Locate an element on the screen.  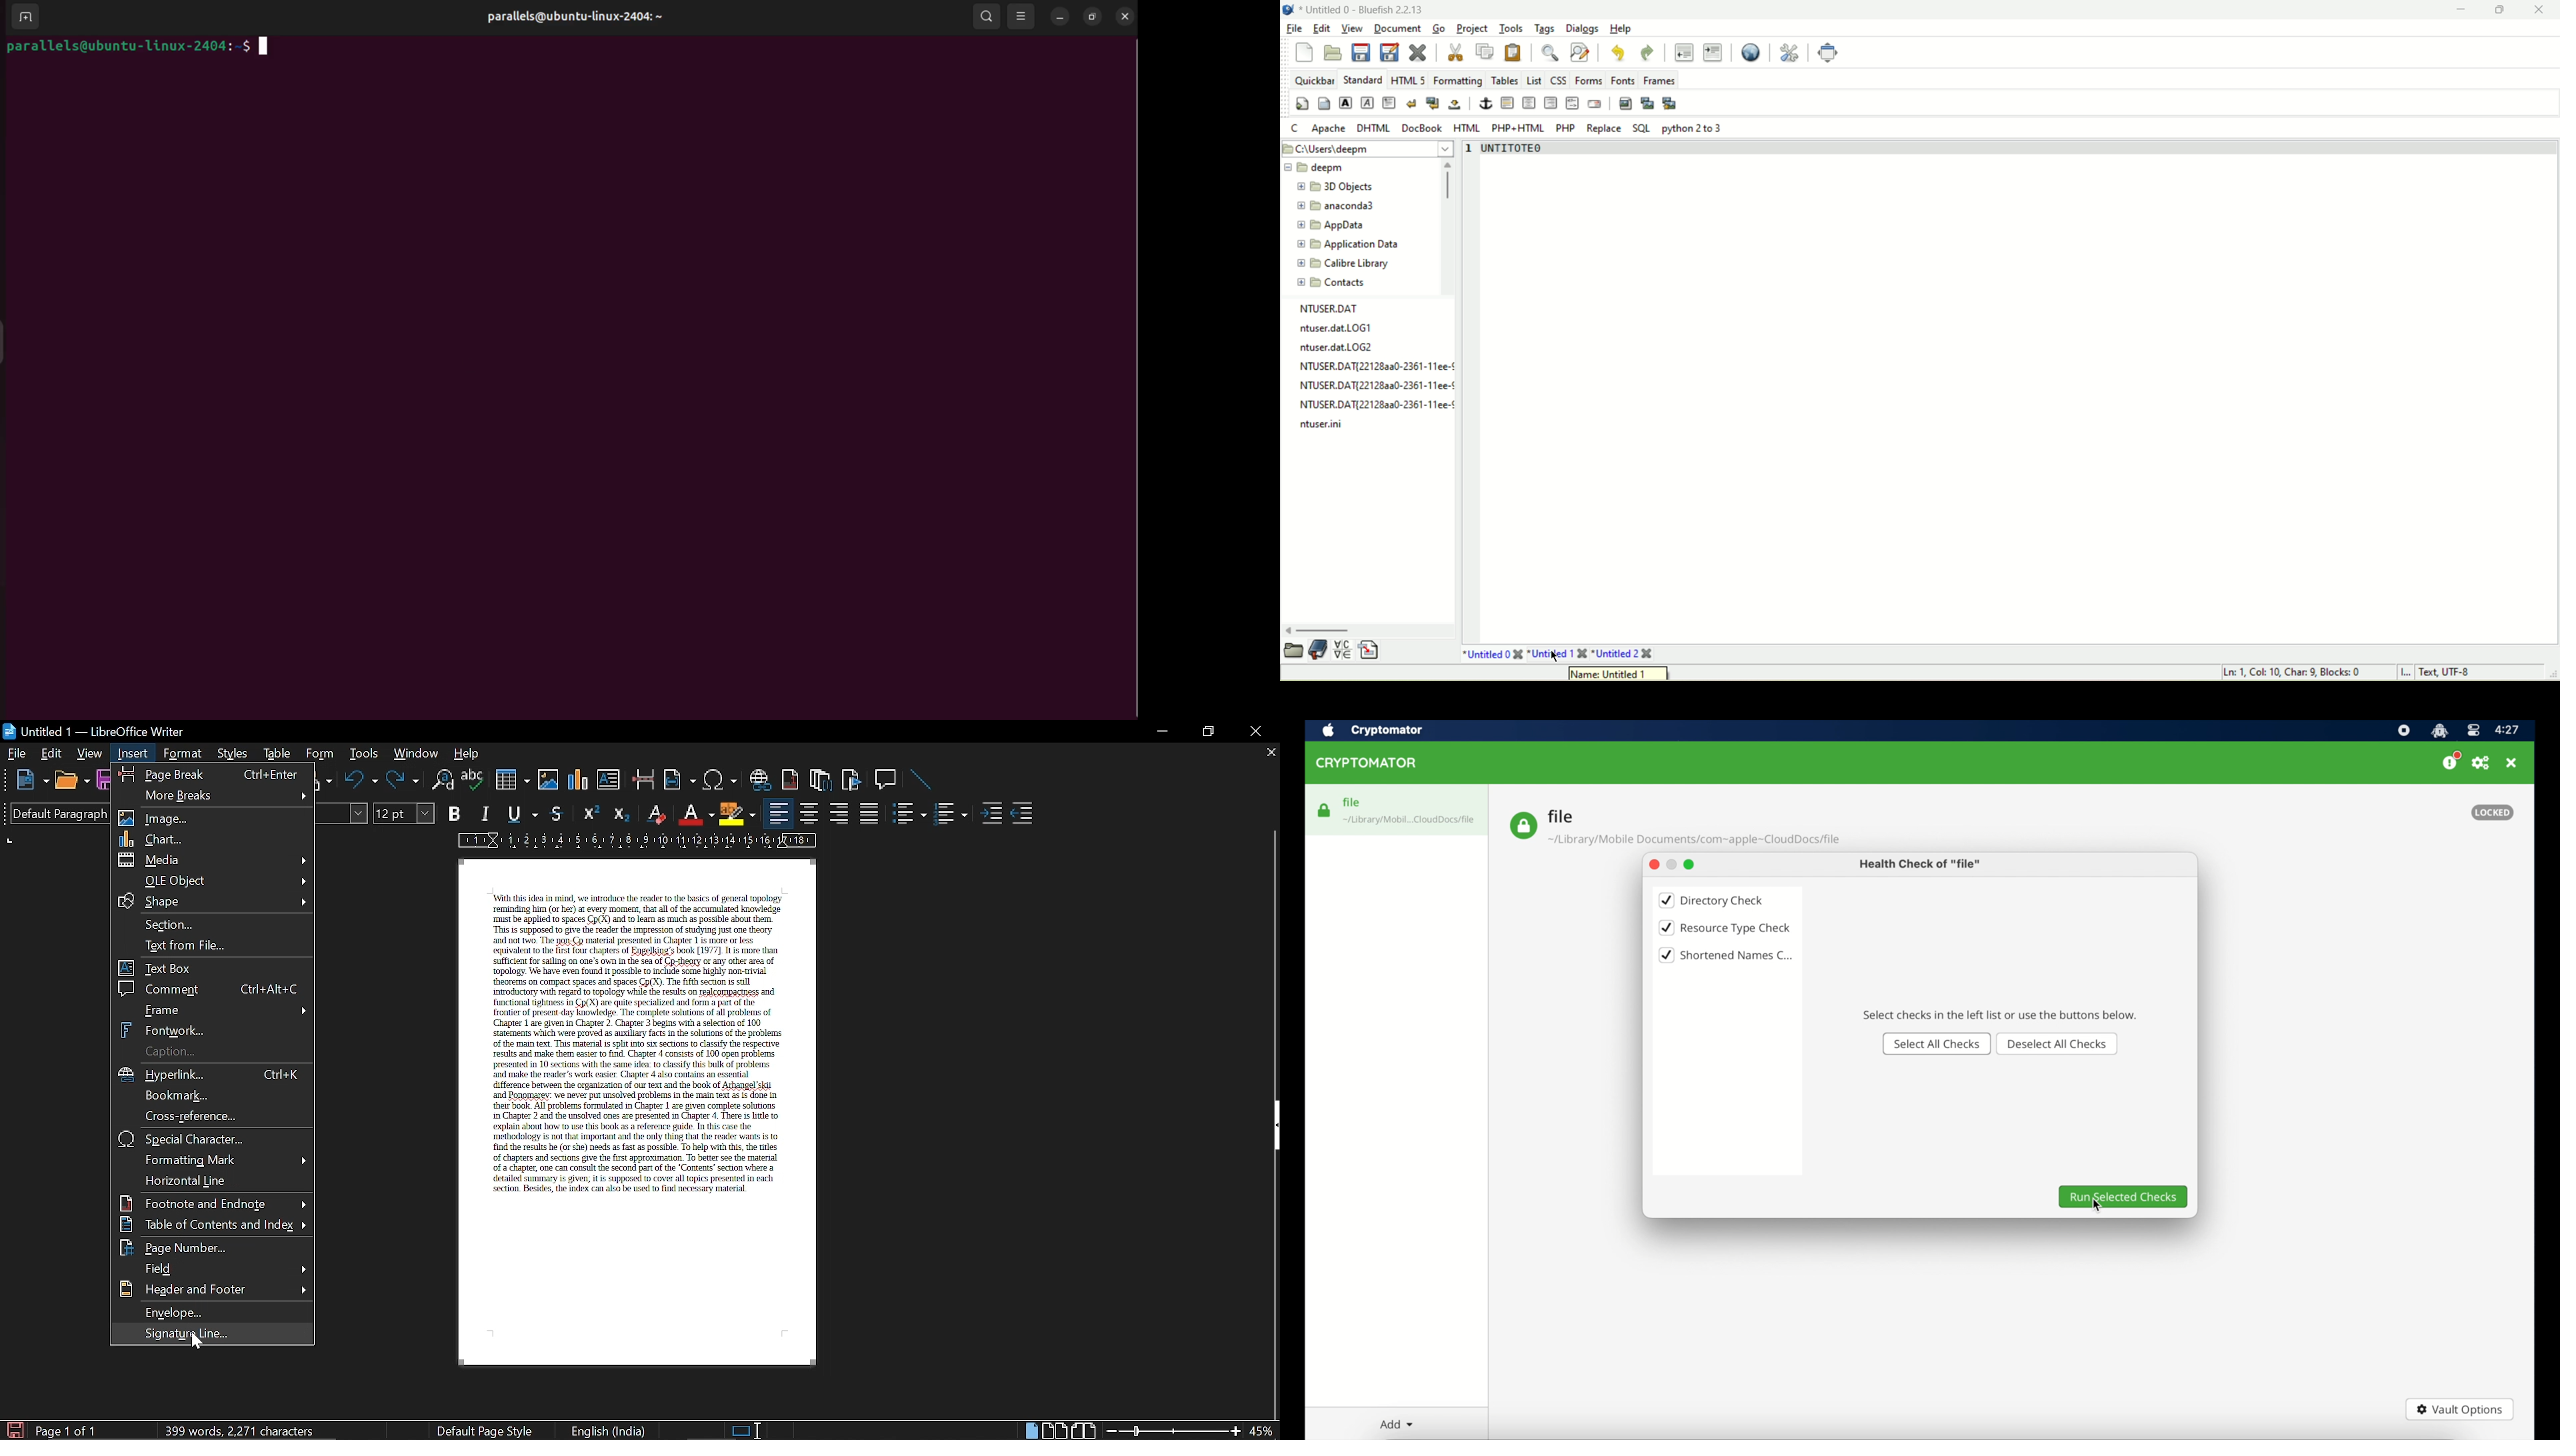
Project is located at coordinates (1471, 27).